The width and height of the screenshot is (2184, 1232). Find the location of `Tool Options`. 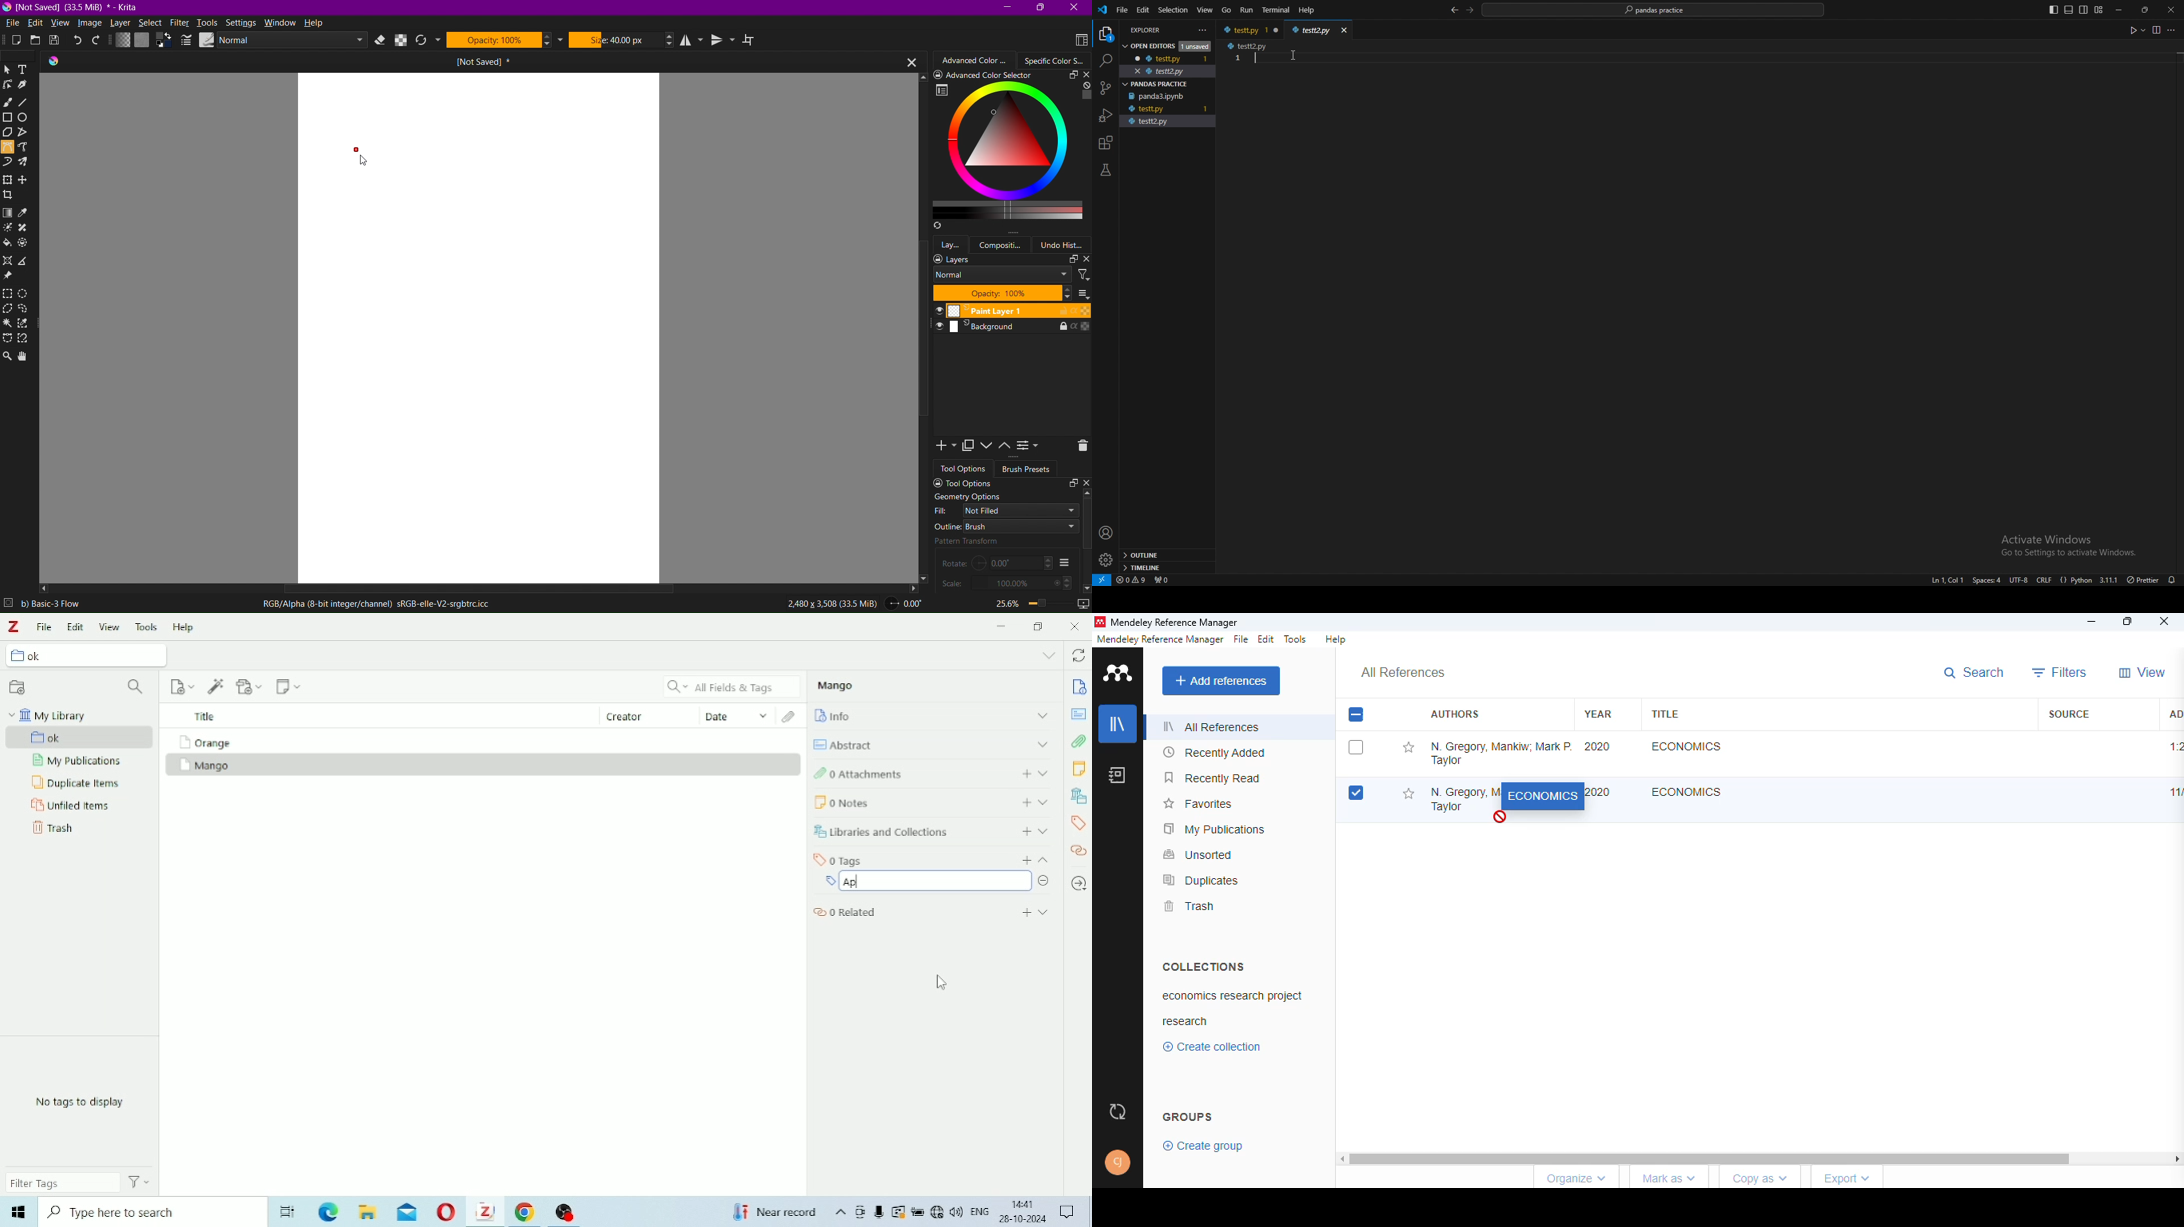

Tool Options is located at coordinates (1008, 483).